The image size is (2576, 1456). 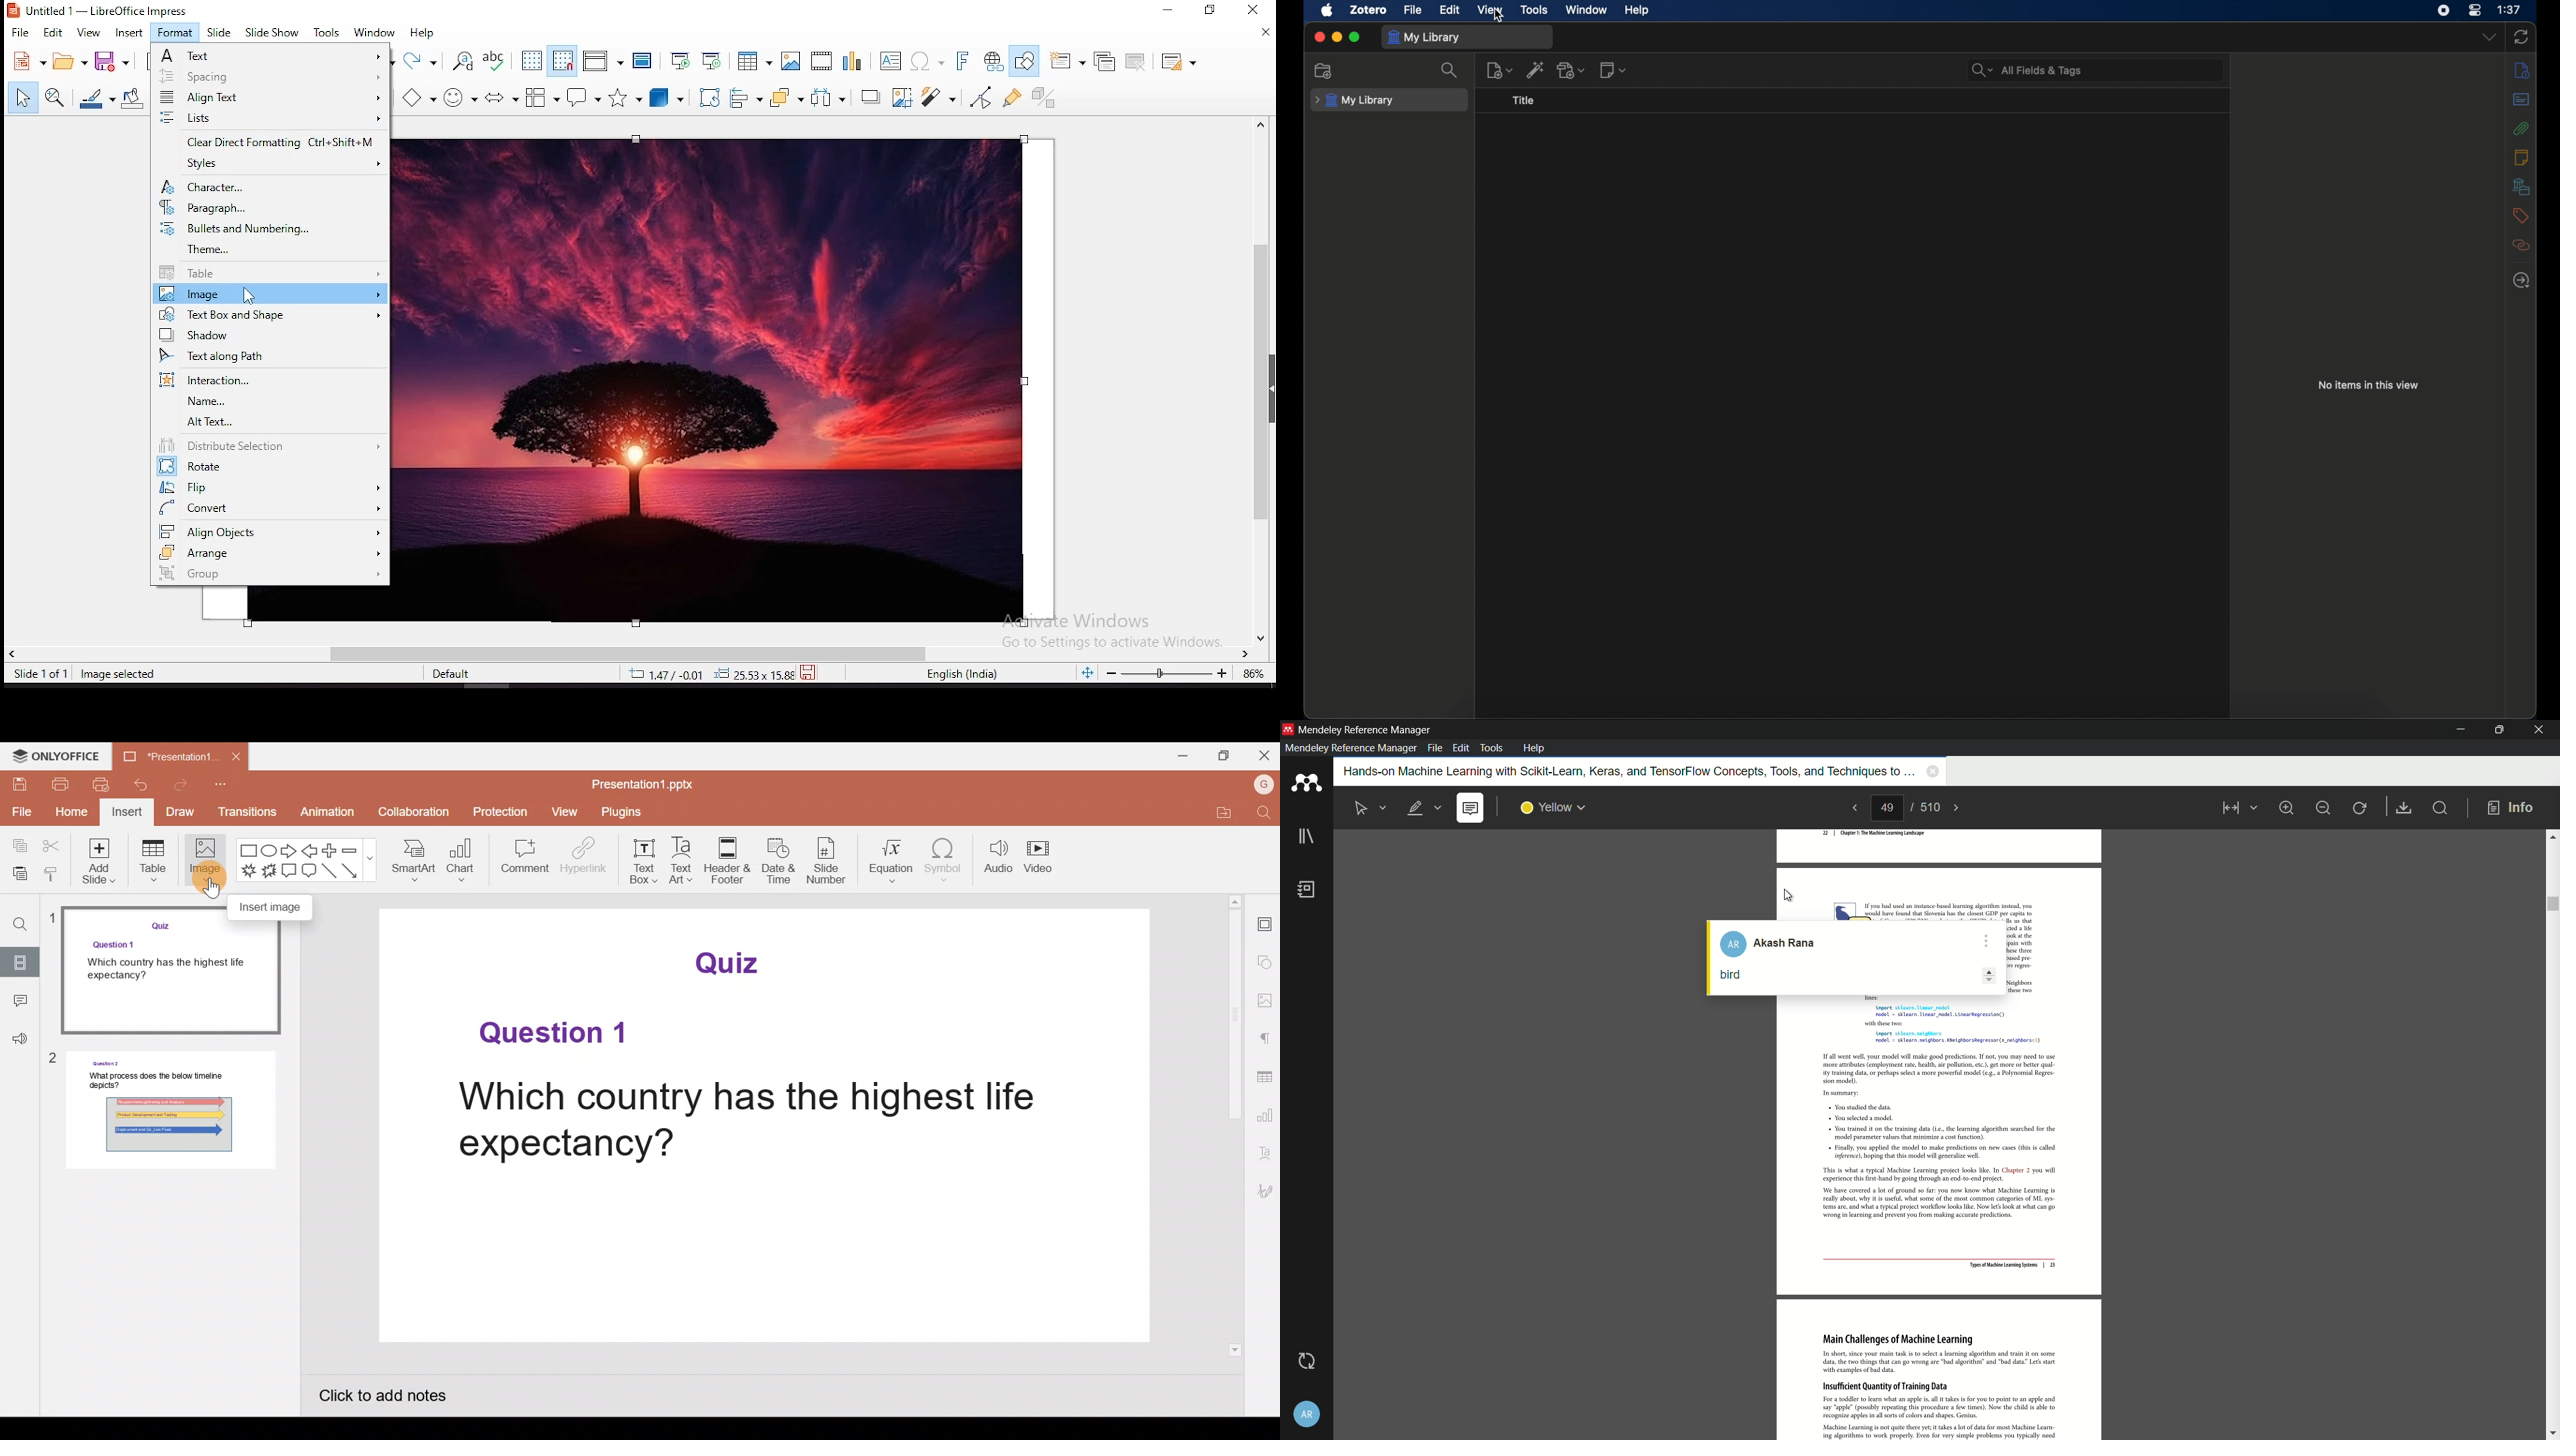 I want to click on Undo, so click(x=147, y=785).